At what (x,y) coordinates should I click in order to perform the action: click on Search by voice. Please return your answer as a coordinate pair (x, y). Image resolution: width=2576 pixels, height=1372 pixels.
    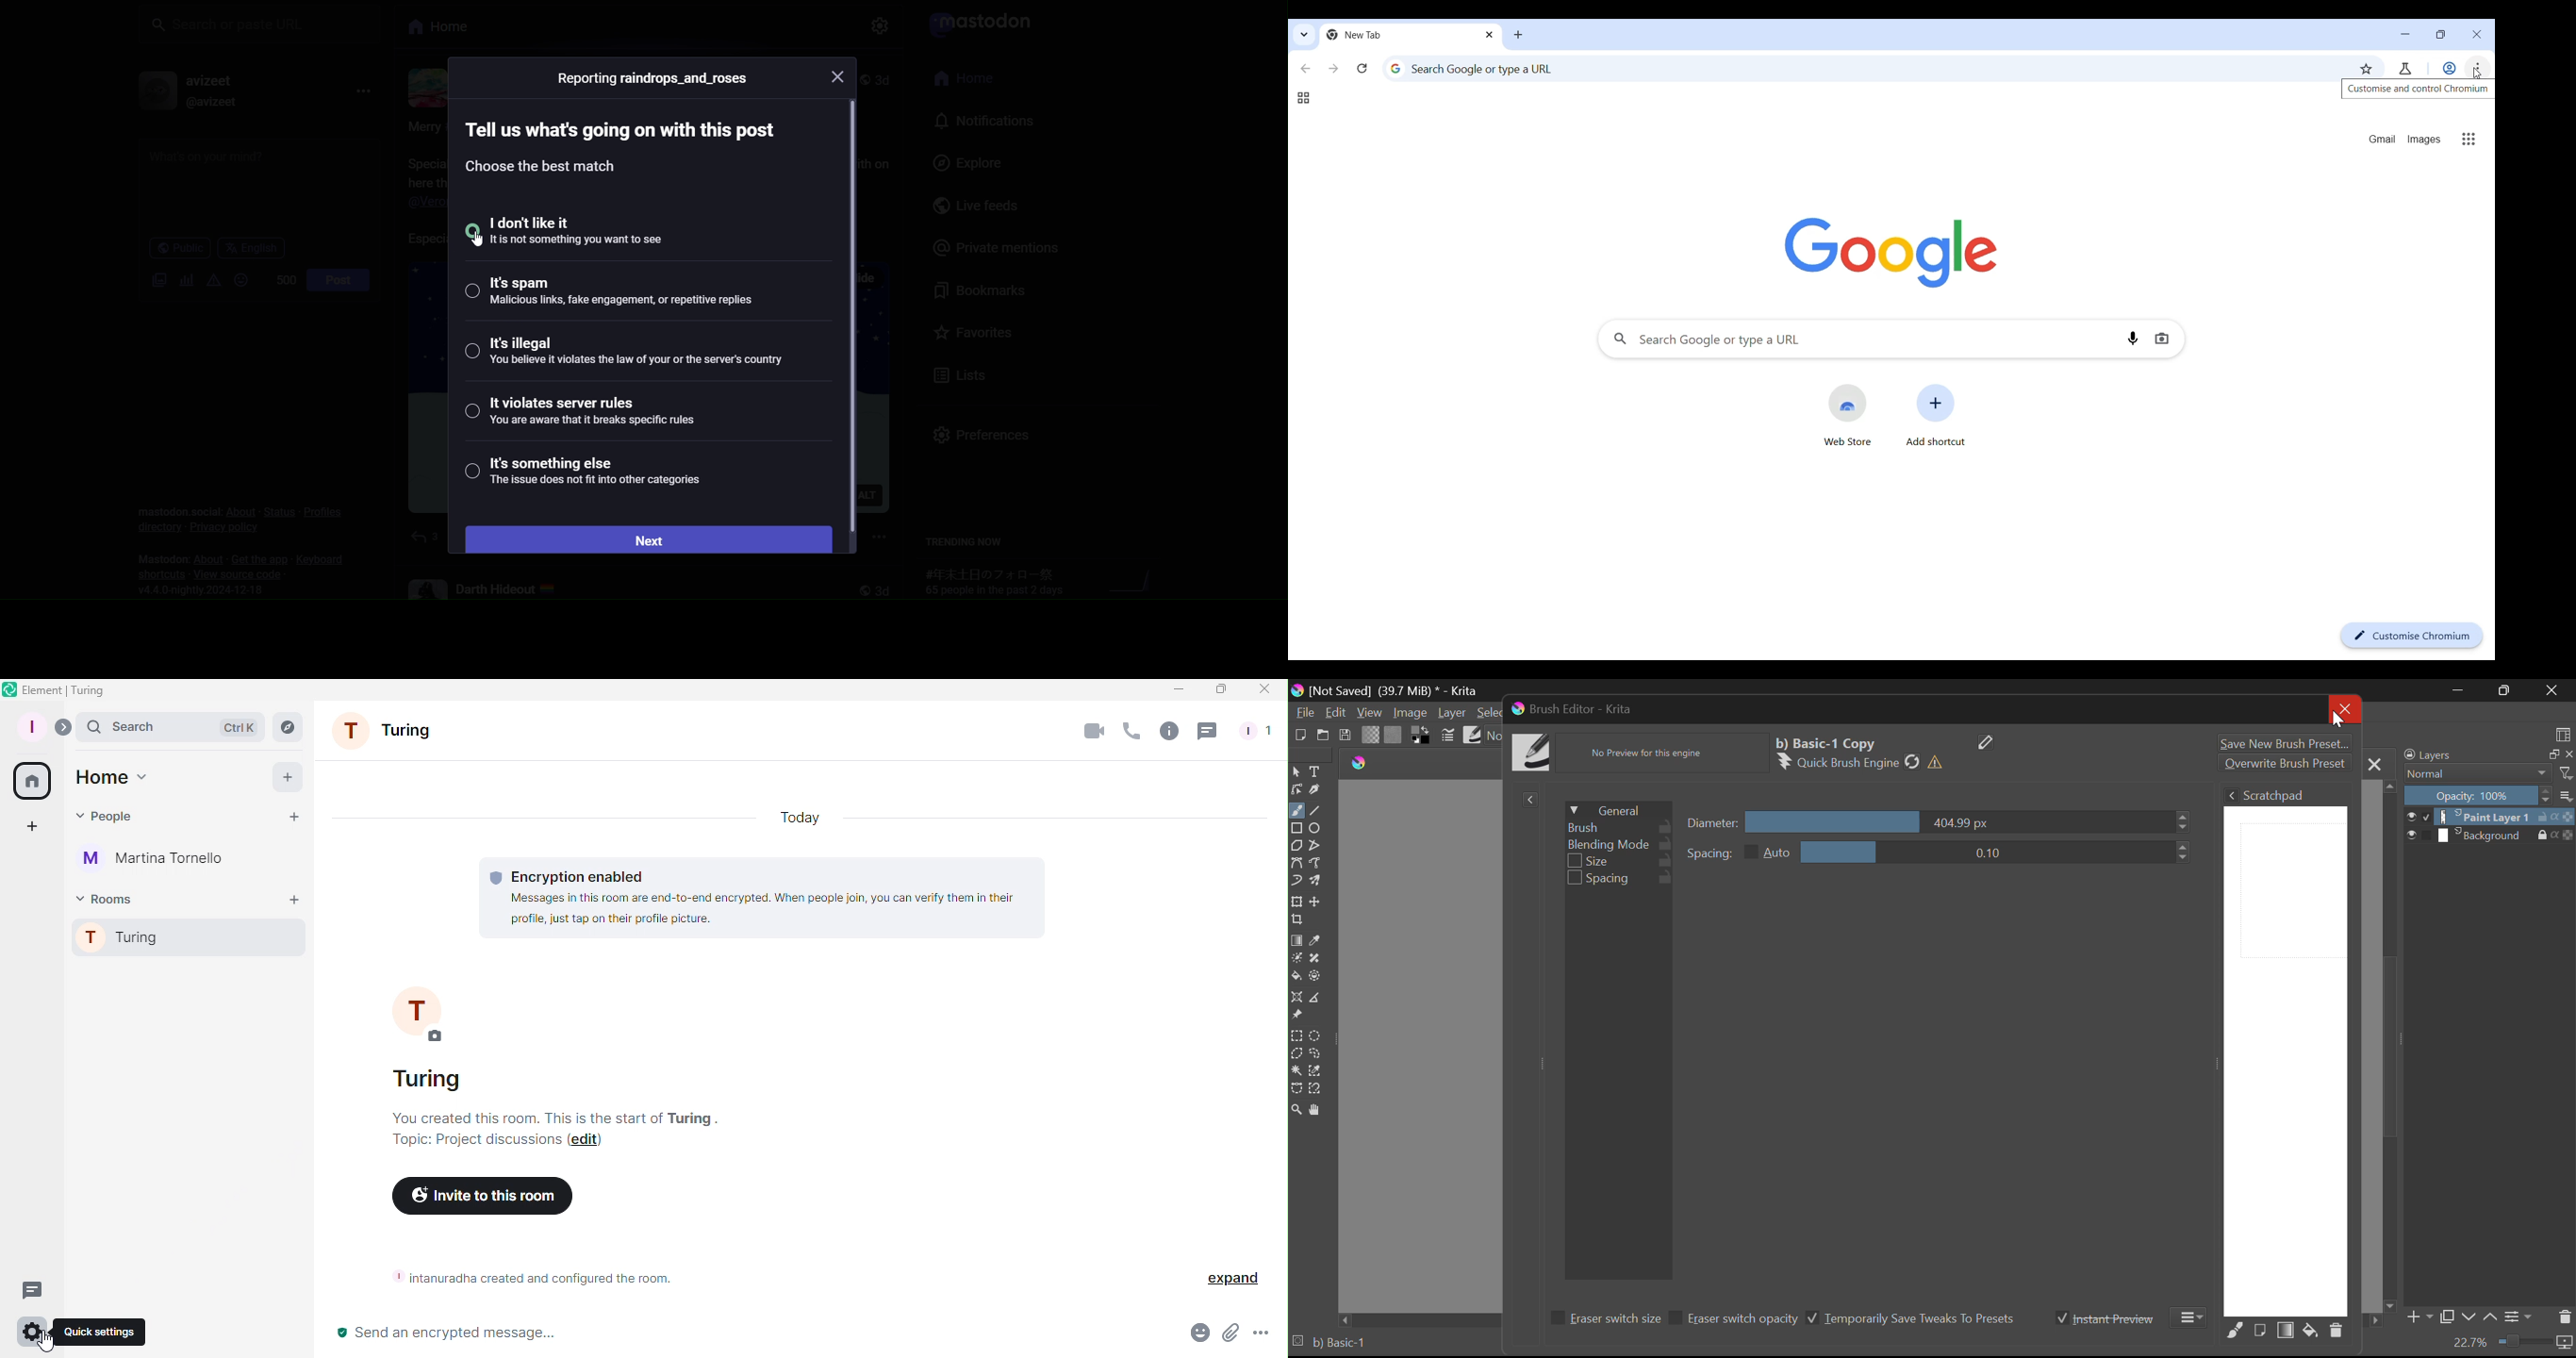
    Looking at the image, I should click on (2137, 338).